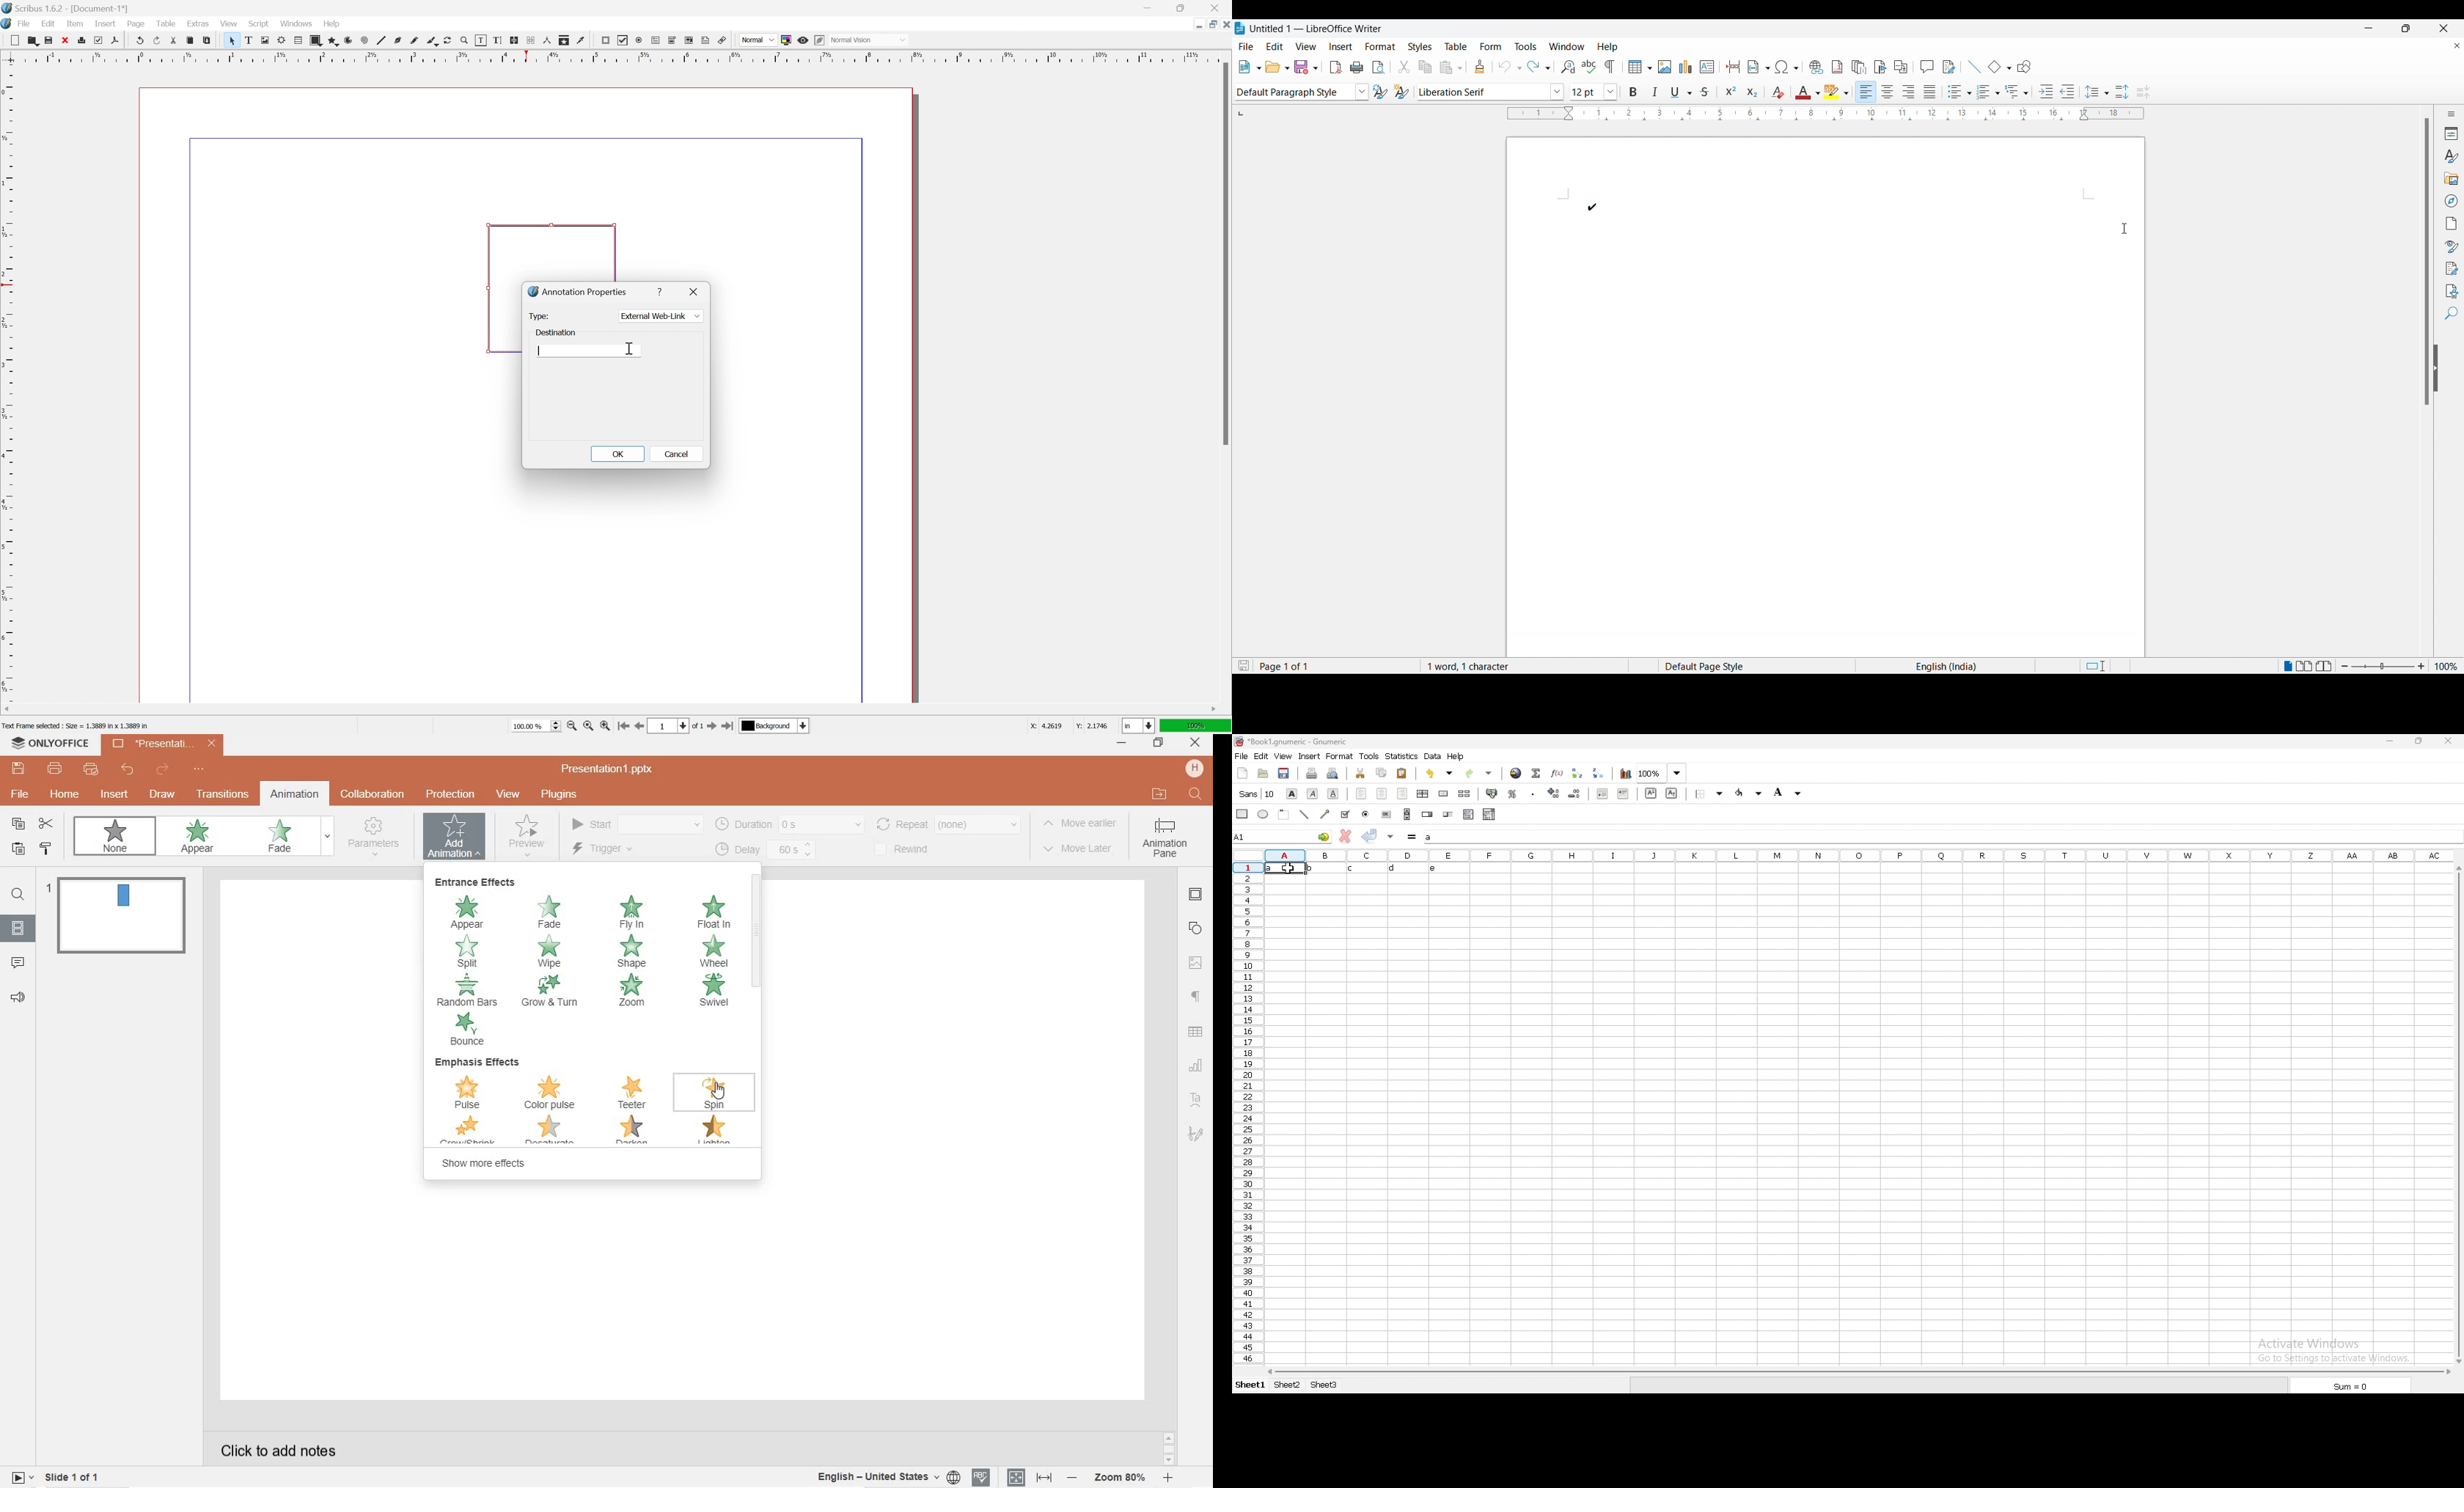  I want to click on Accessibility check, so click(2448, 290).